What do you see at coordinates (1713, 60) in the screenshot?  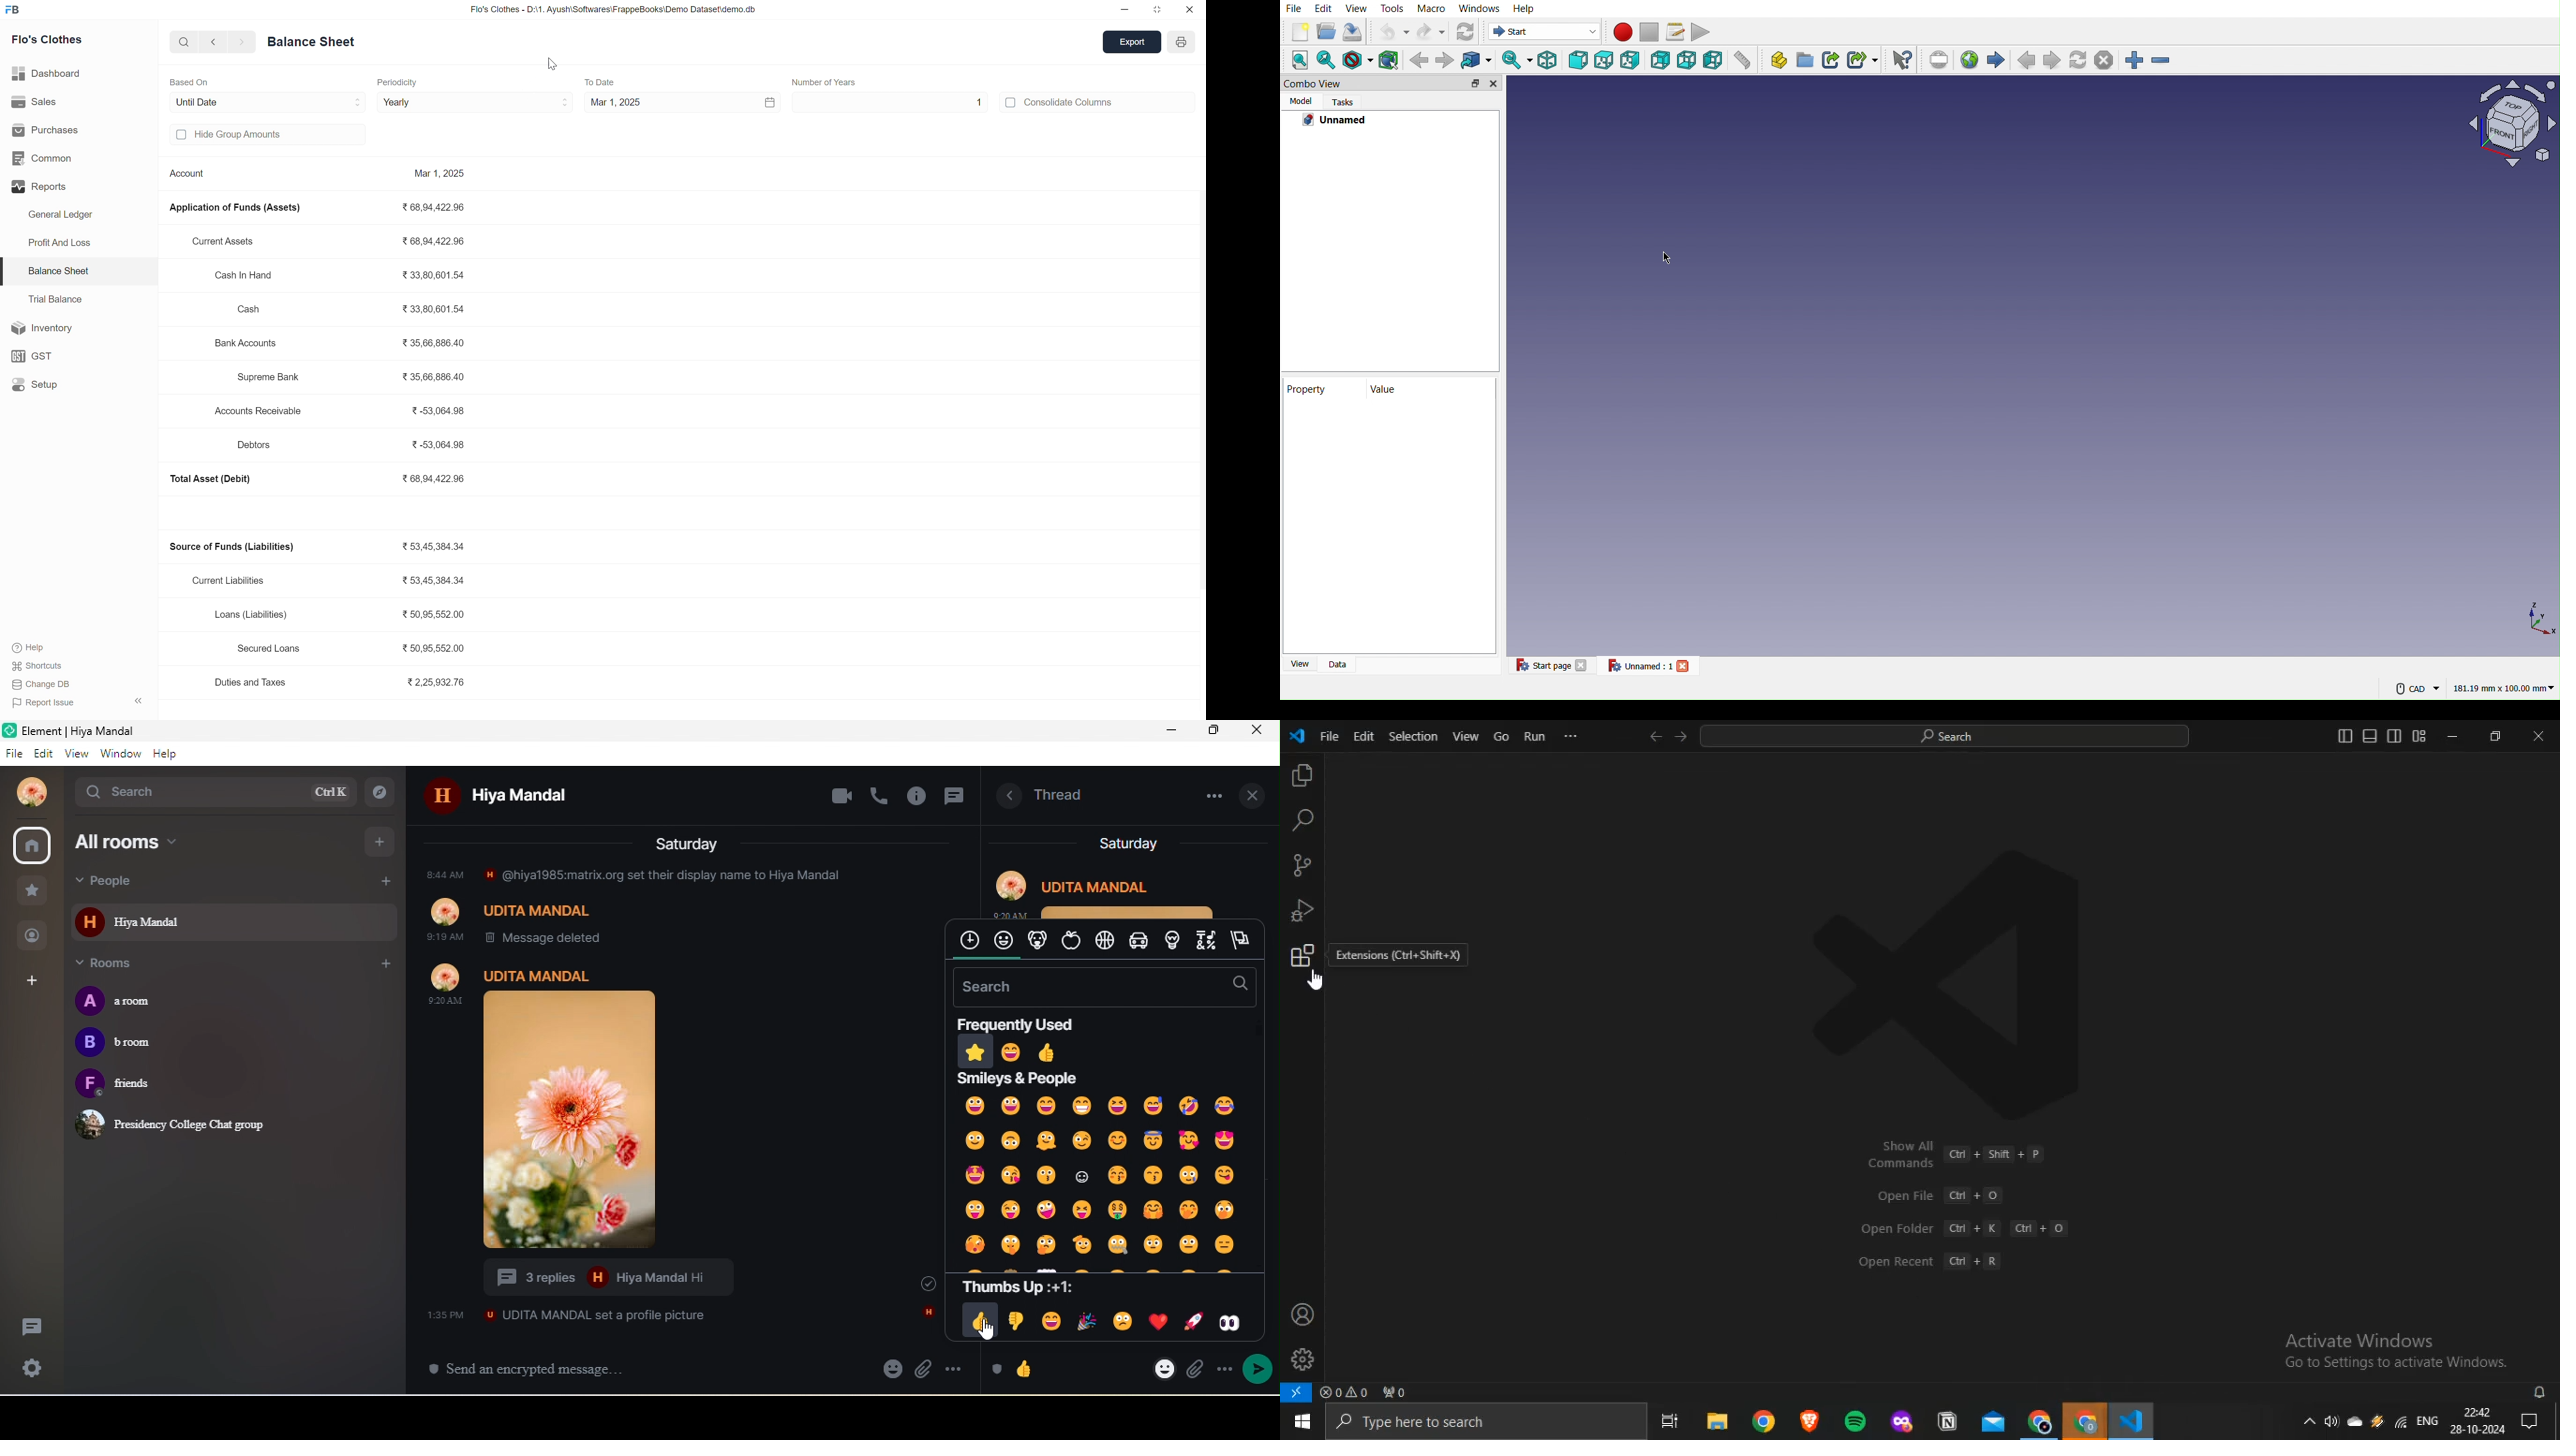 I see `Set to left view` at bounding box center [1713, 60].